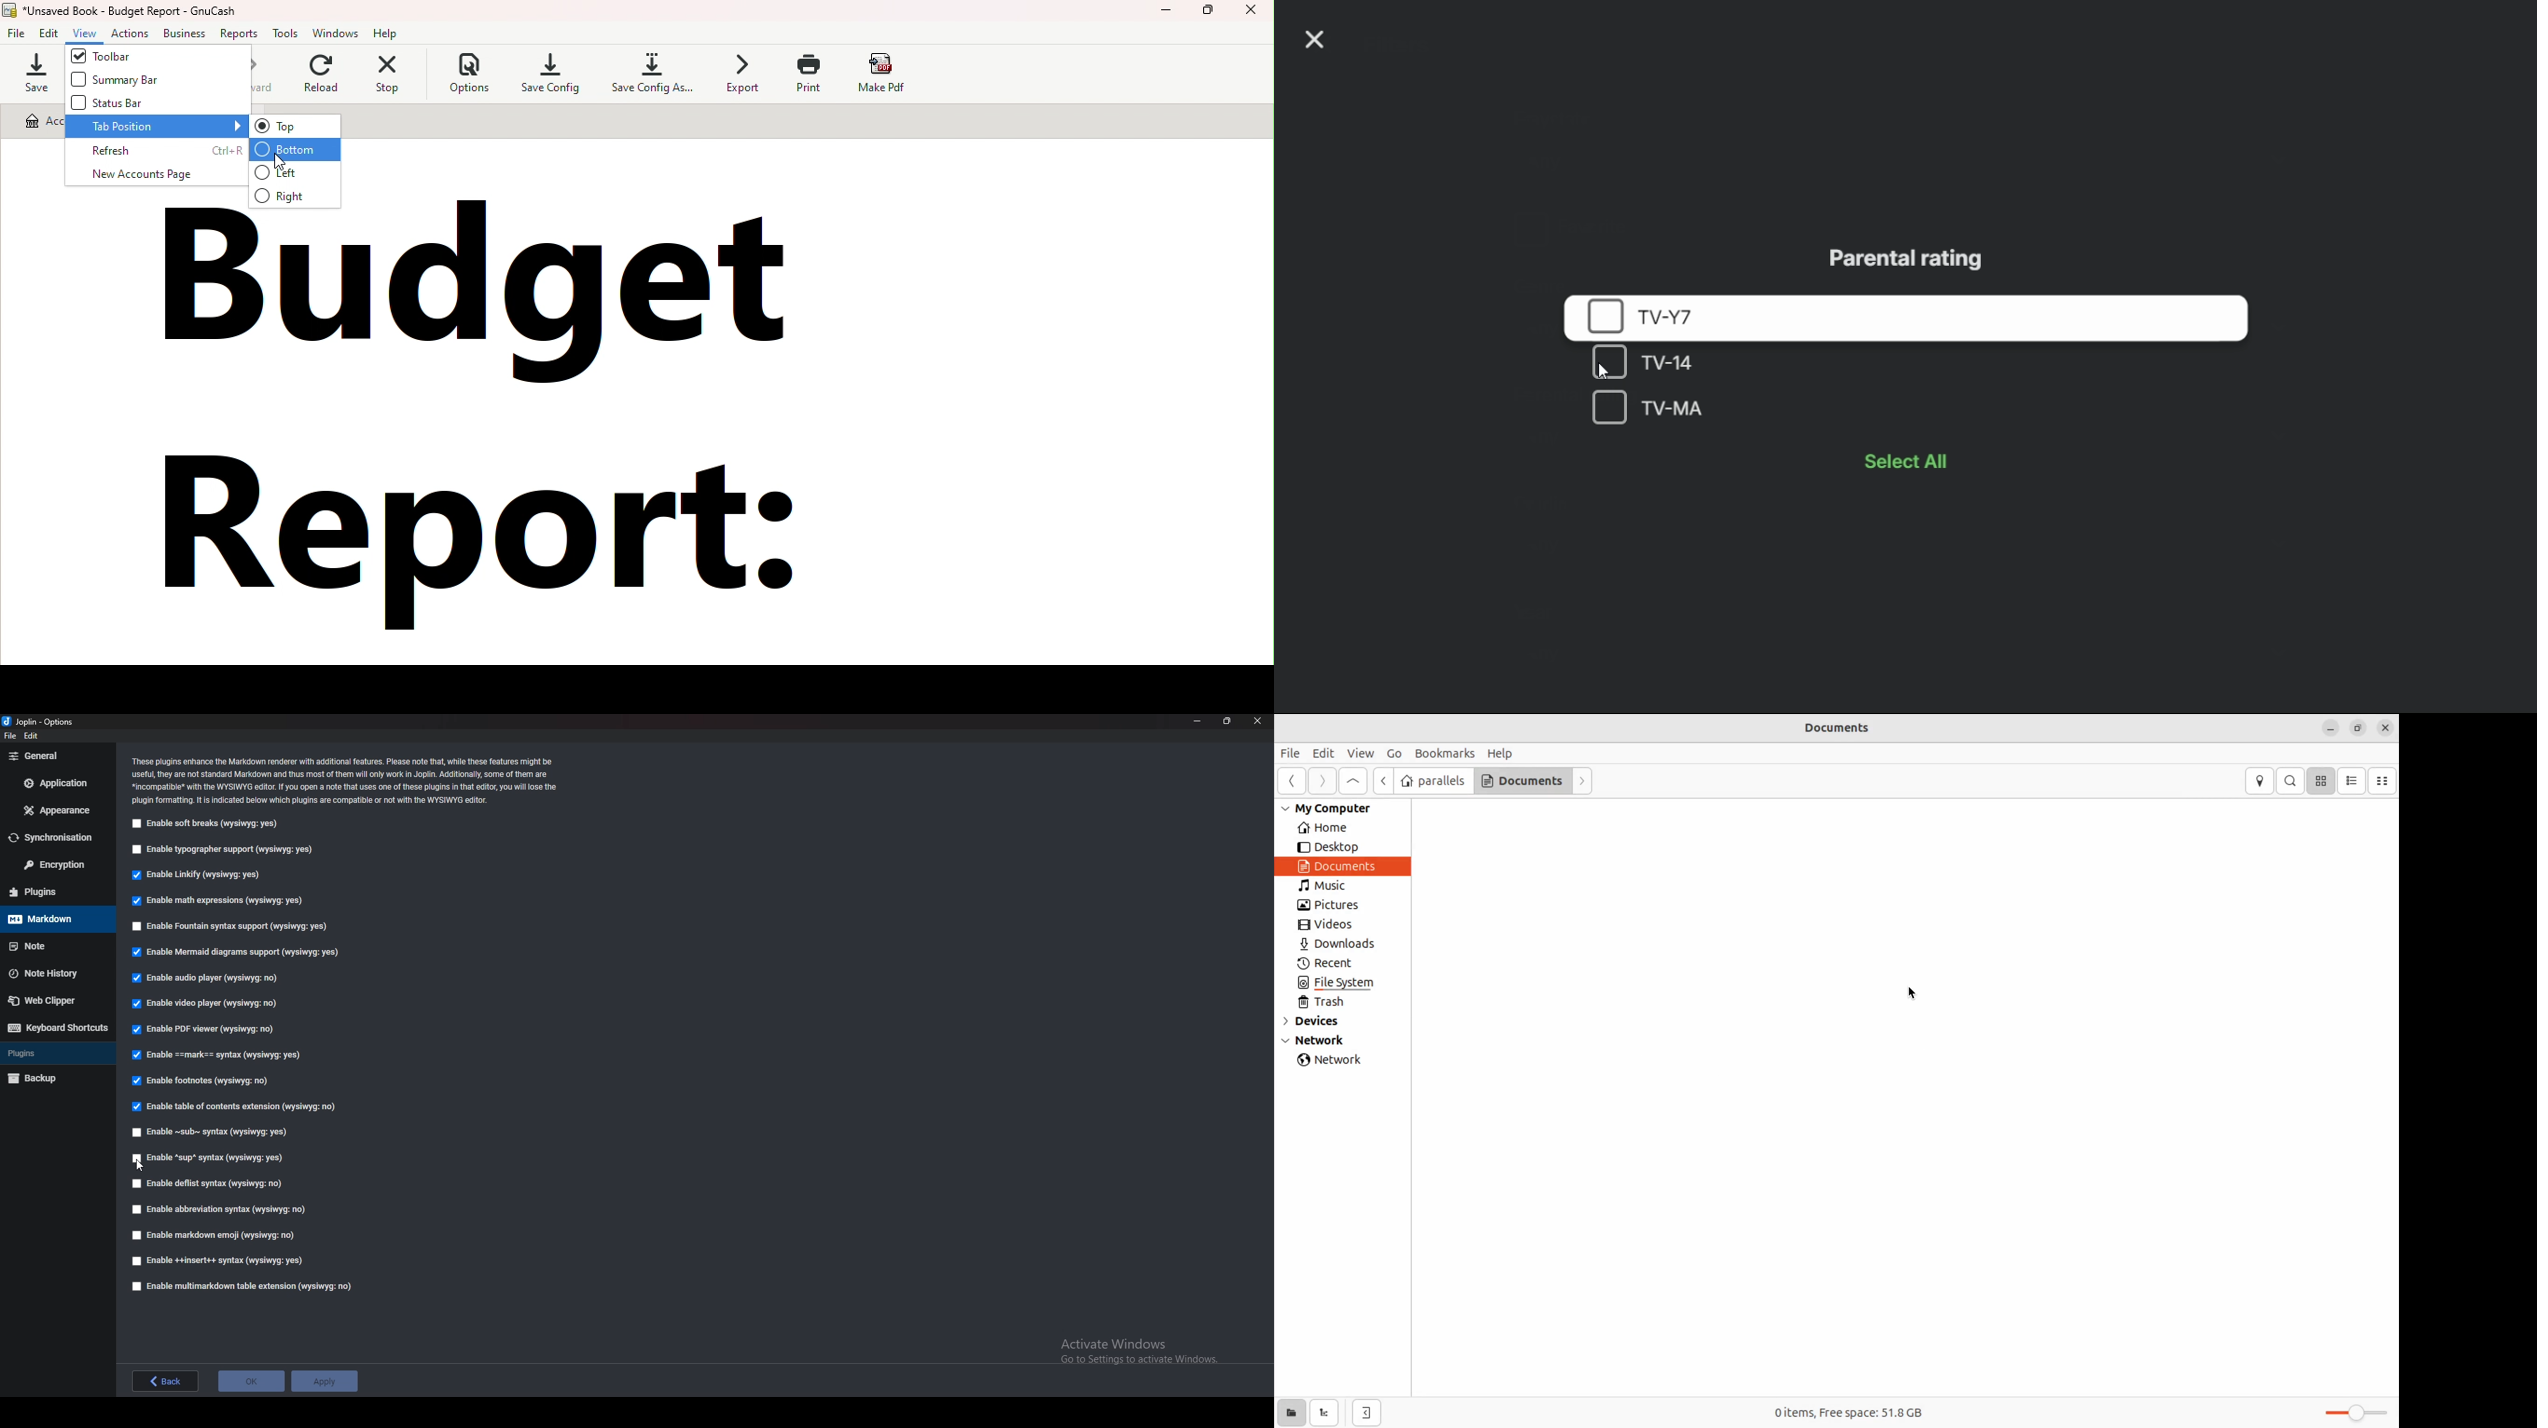 Image resolution: width=2548 pixels, height=1428 pixels. Describe the element at coordinates (241, 33) in the screenshot. I see `Reports` at that location.